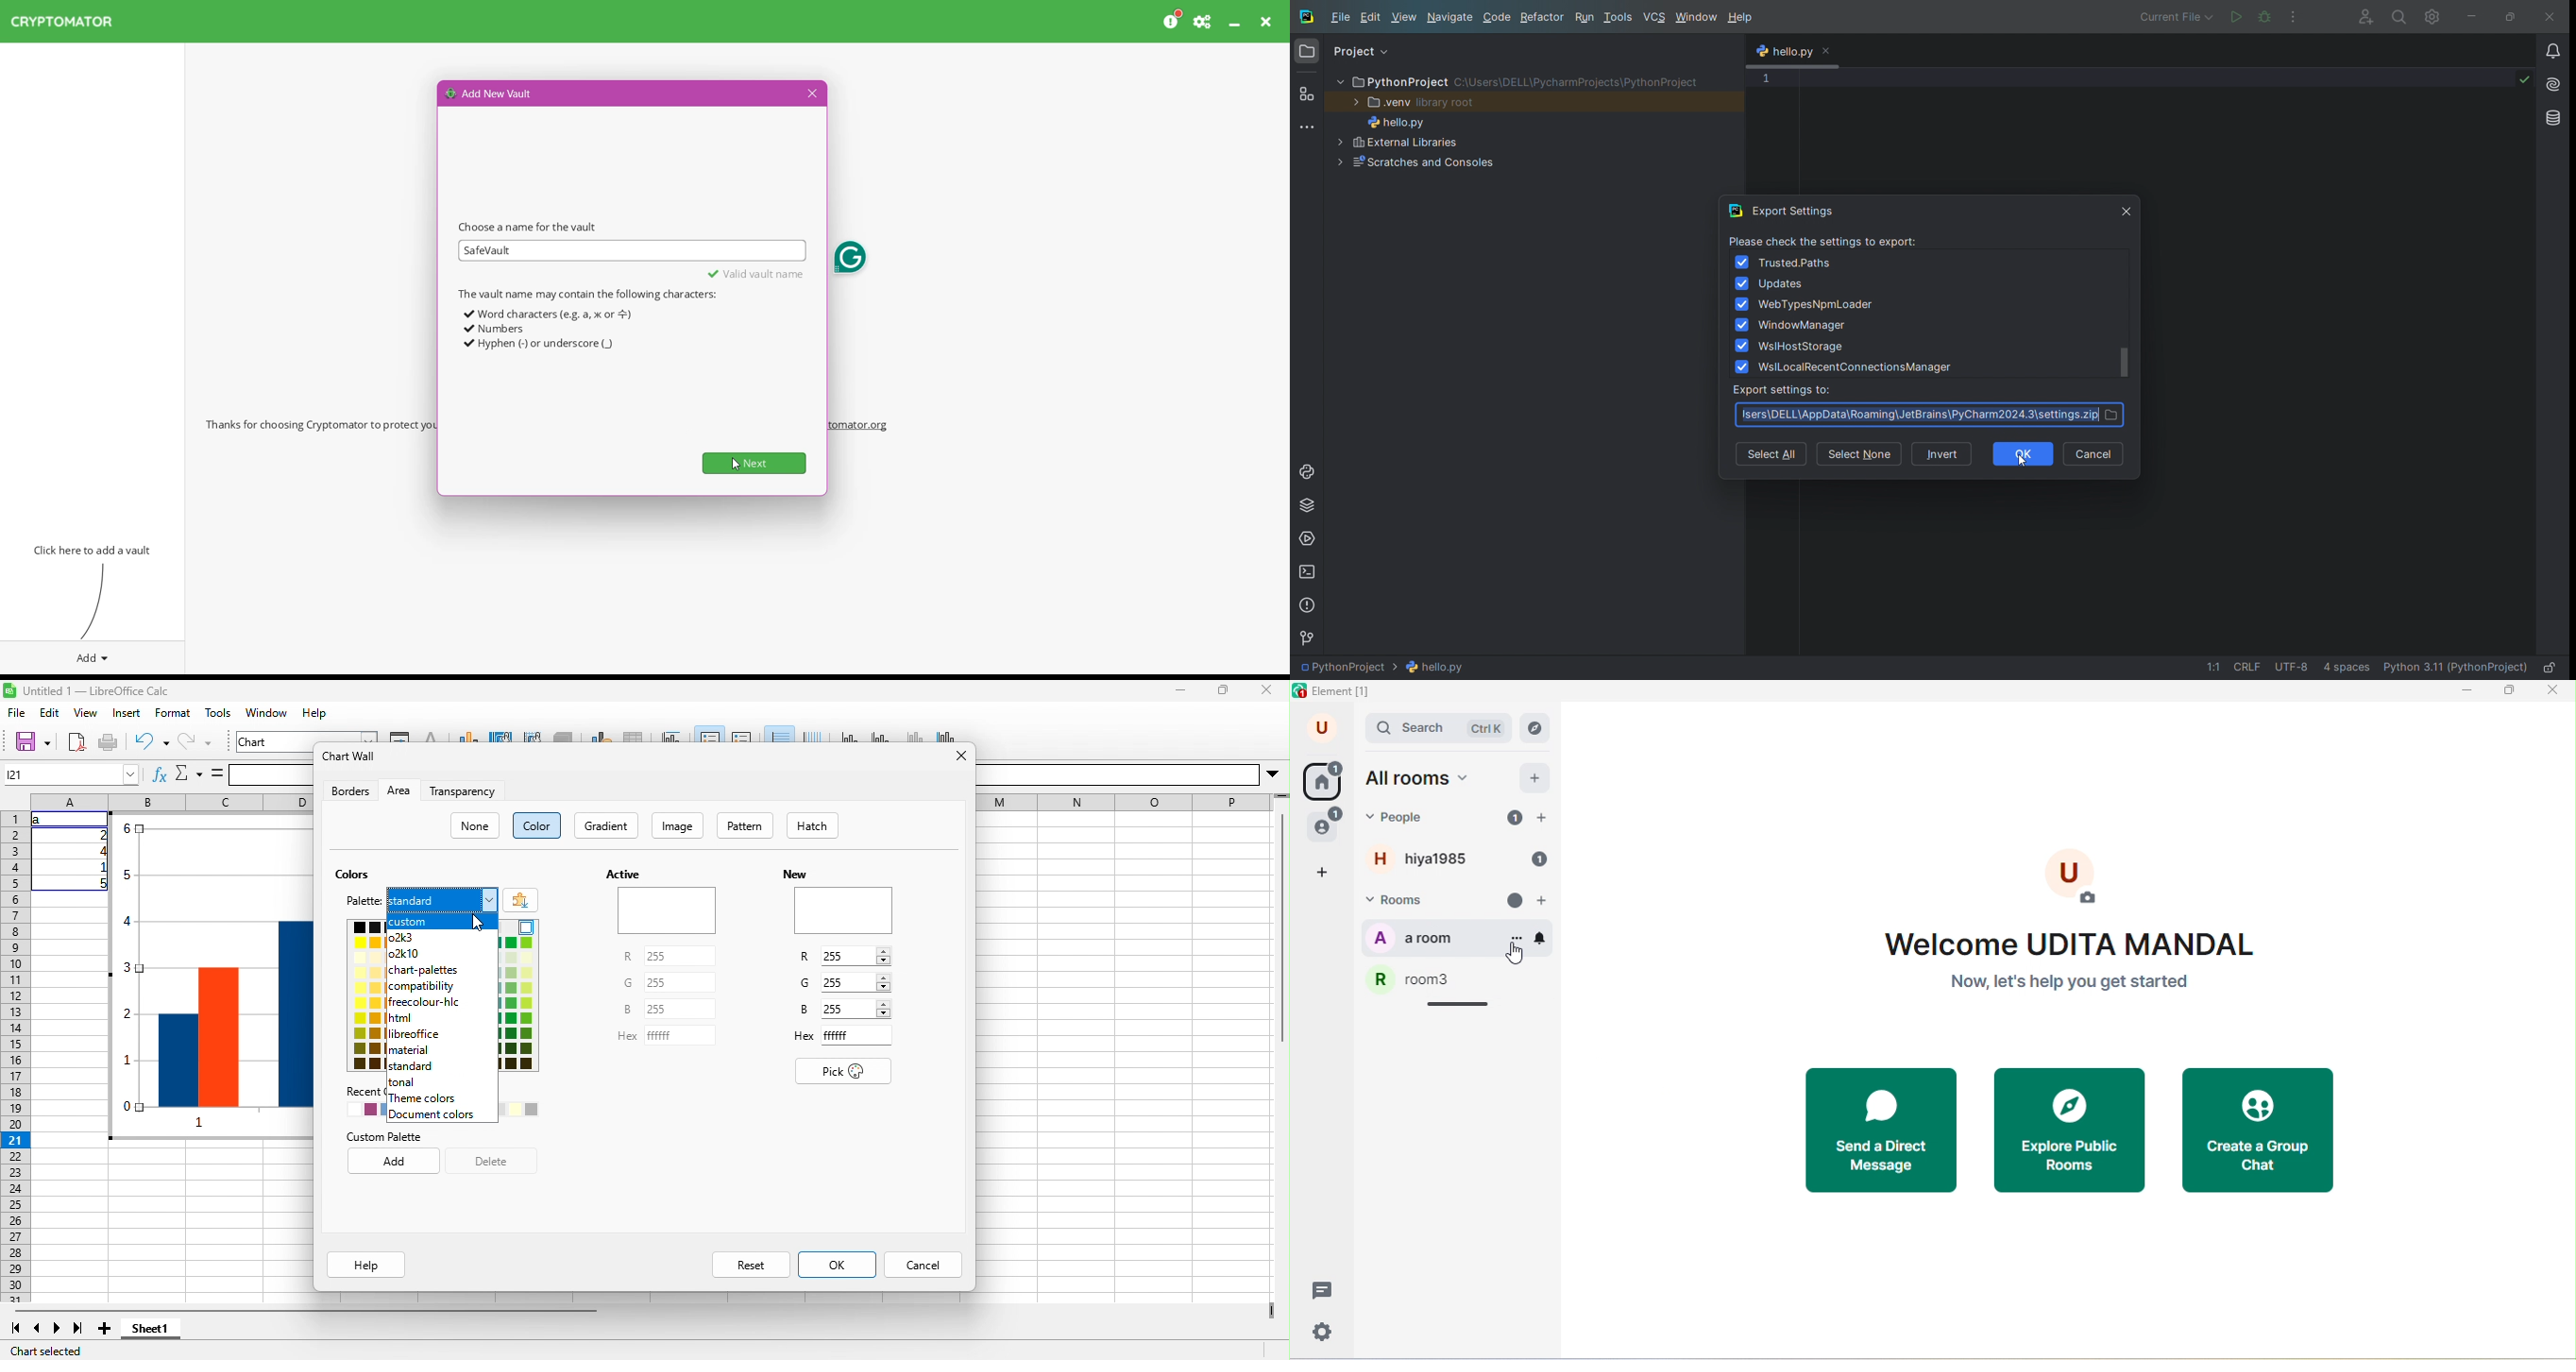 The height and width of the screenshot is (1372, 2576). Describe the element at coordinates (1203, 21) in the screenshot. I see `Preferences` at that location.